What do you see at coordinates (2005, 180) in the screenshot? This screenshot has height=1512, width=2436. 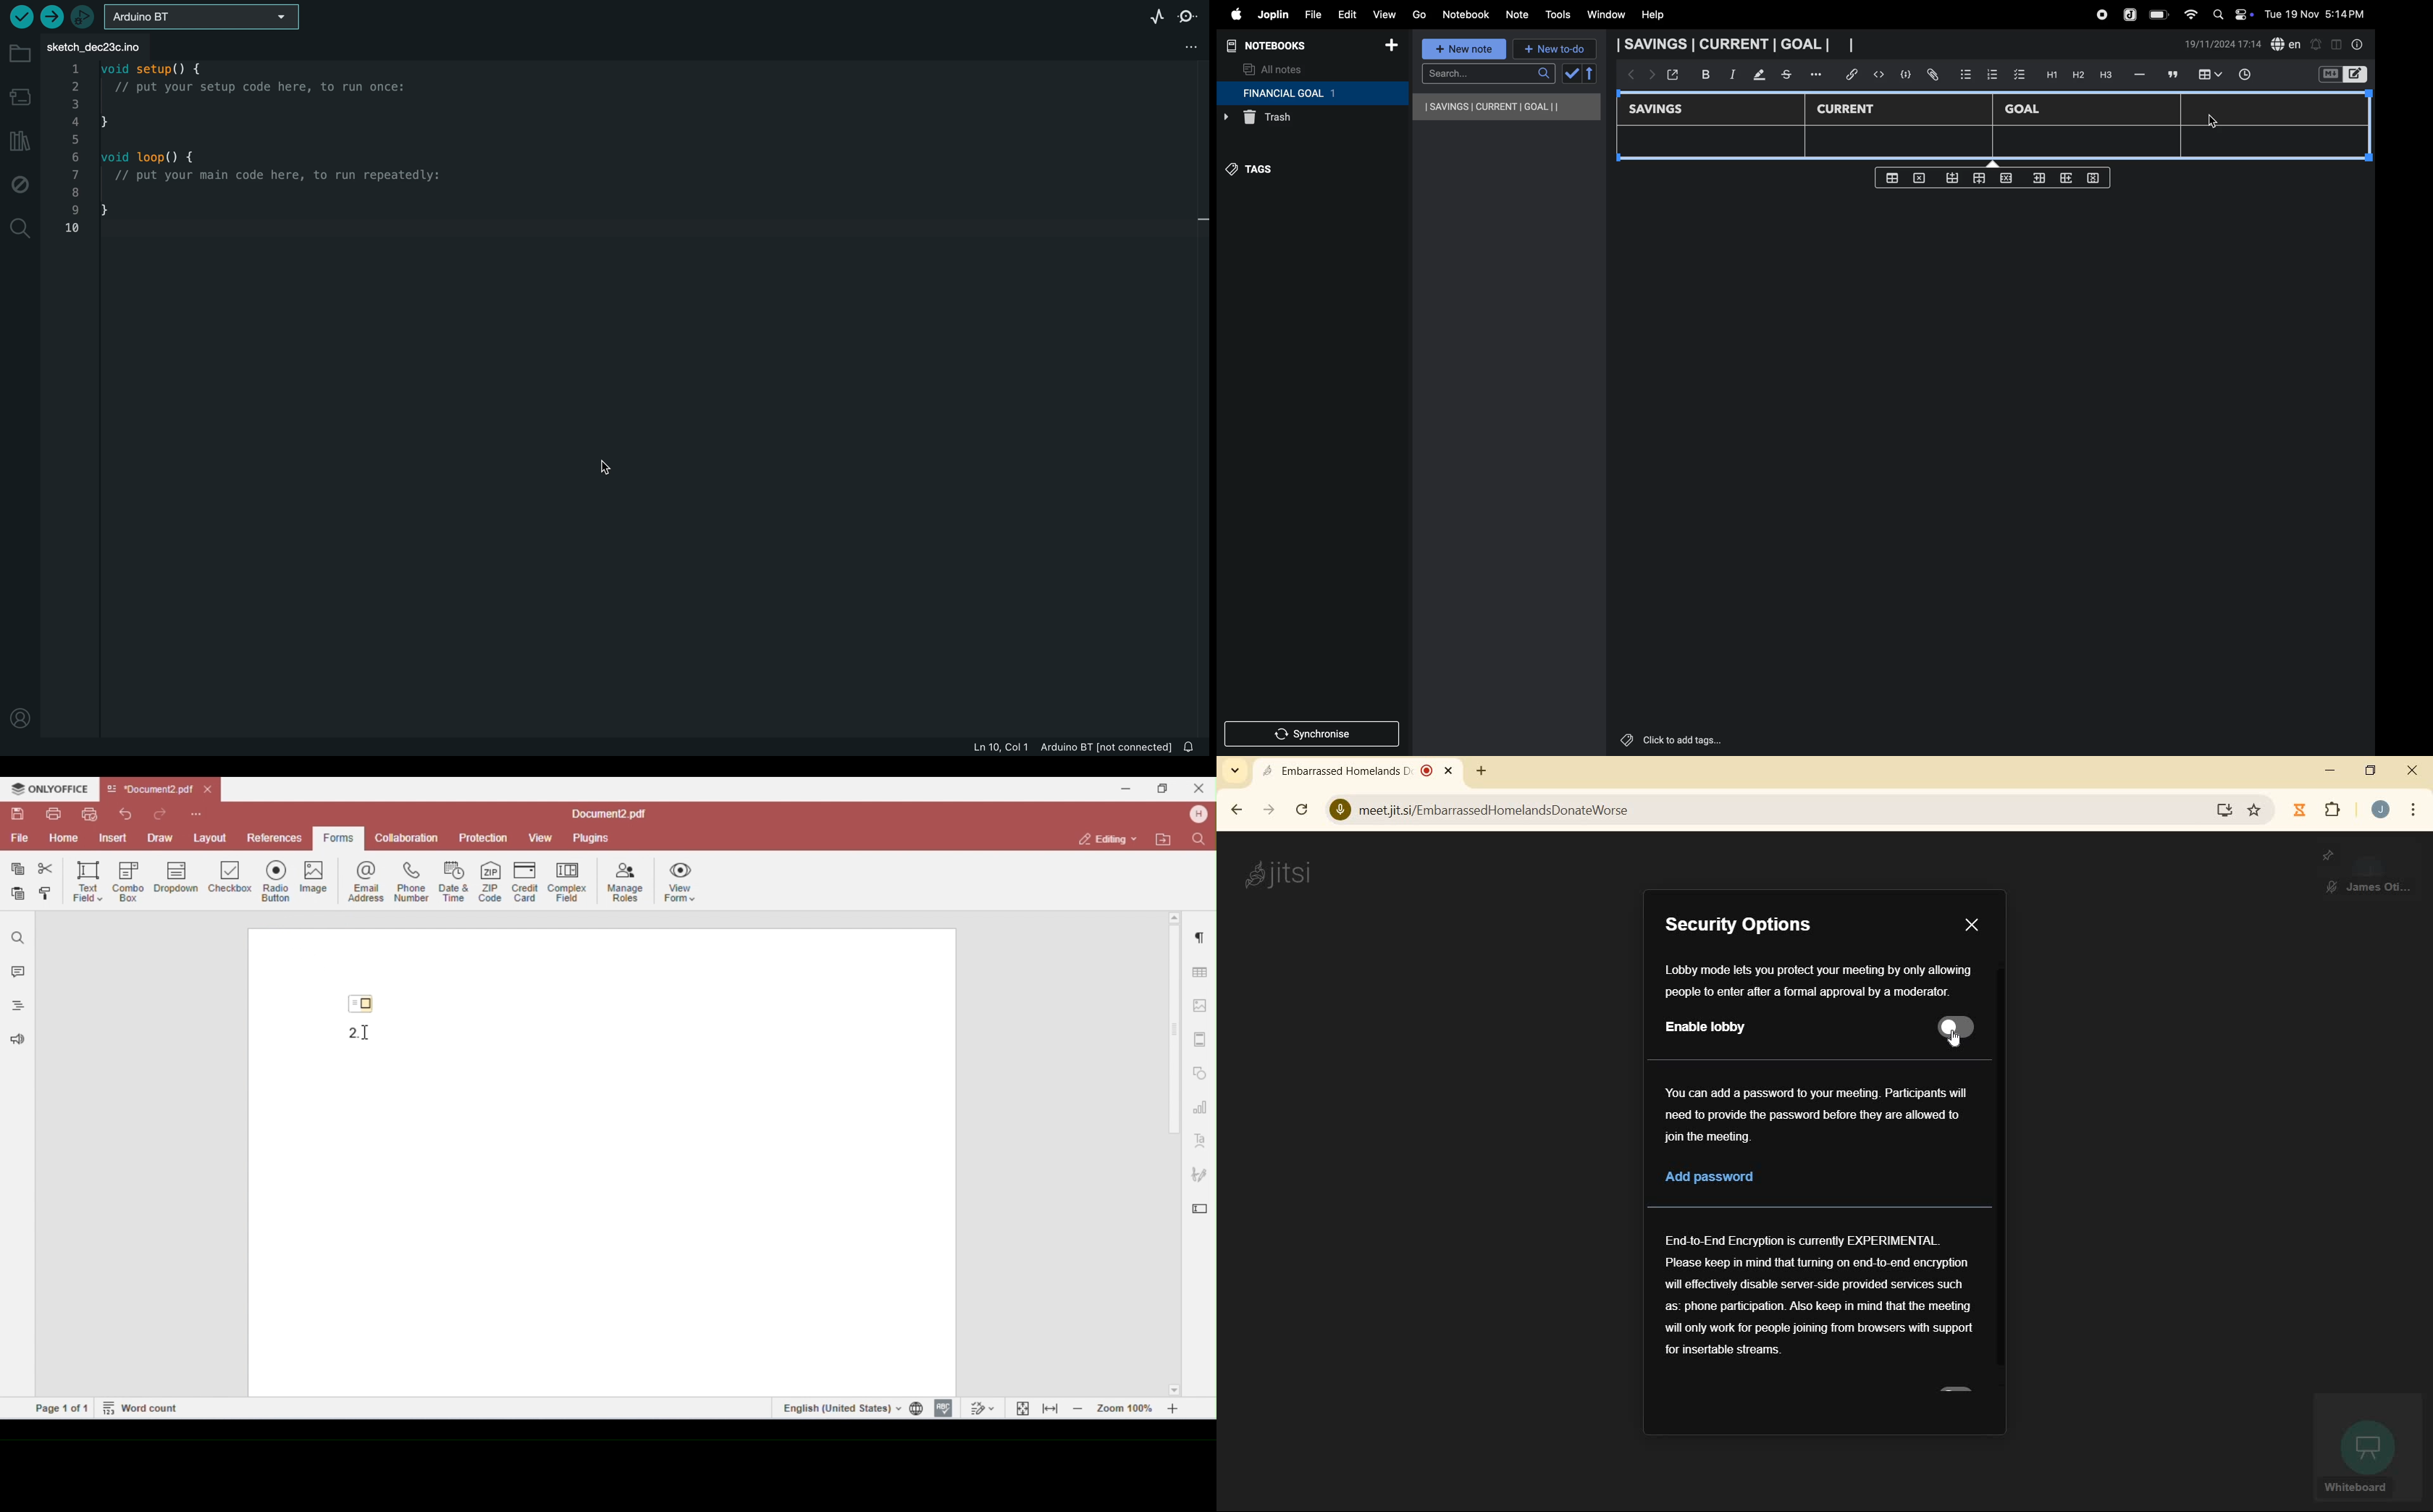 I see `close rows` at bounding box center [2005, 180].